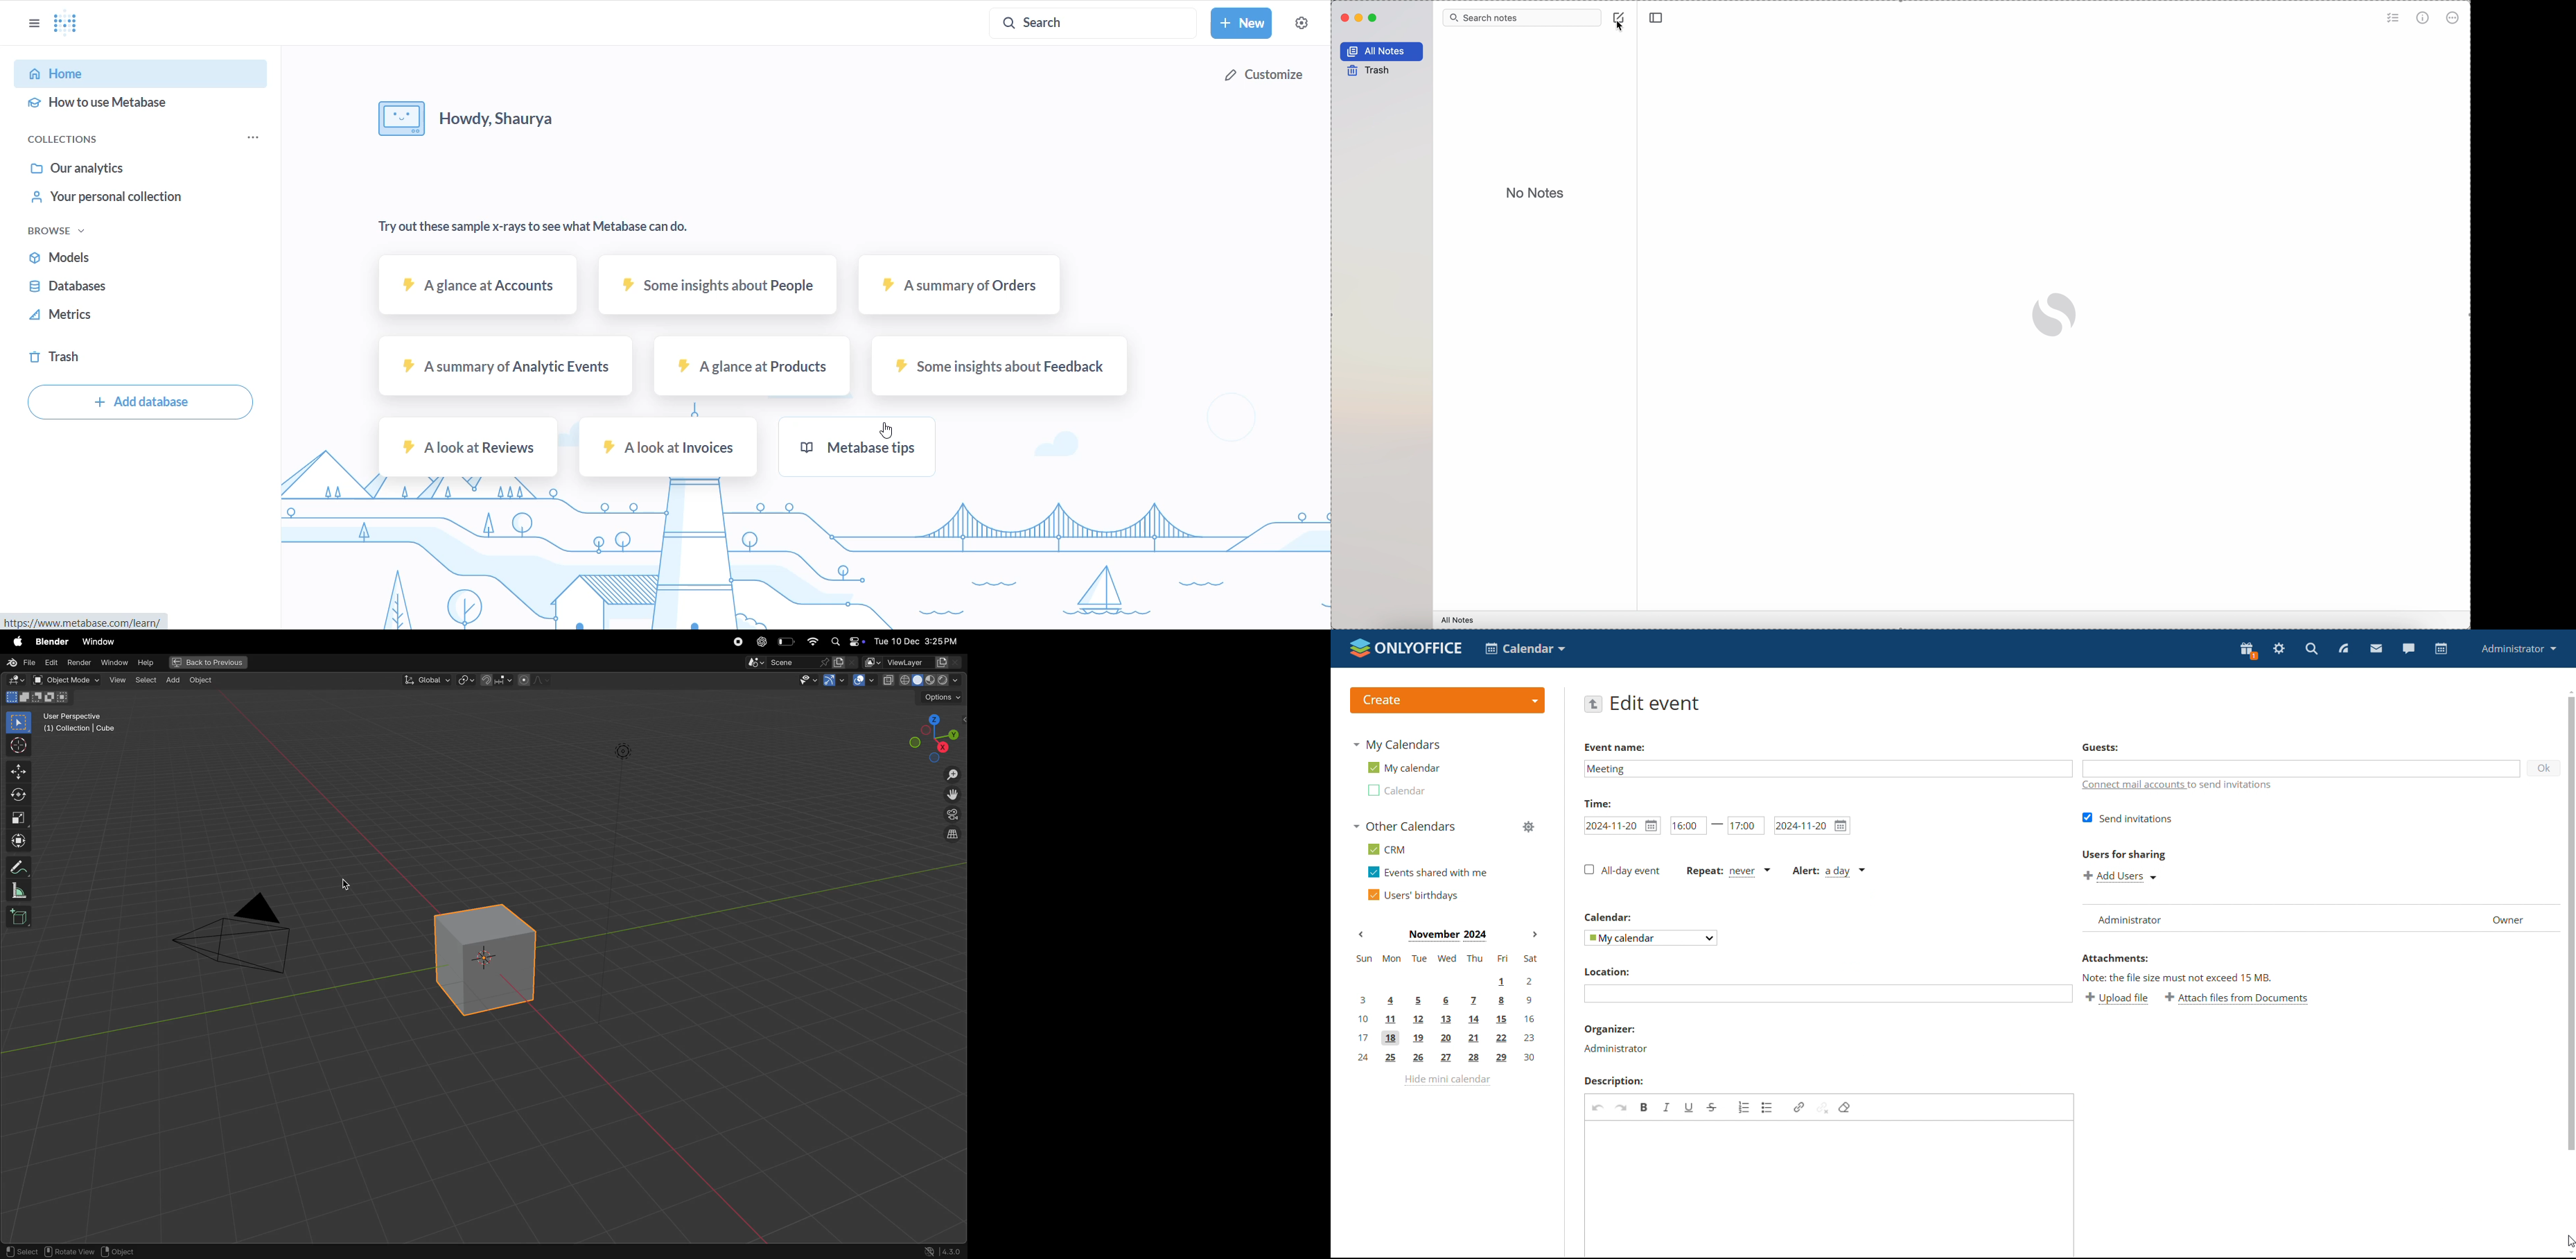 The height and width of the screenshot is (1260, 2576). I want to click on cursor, so click(1621, 28).